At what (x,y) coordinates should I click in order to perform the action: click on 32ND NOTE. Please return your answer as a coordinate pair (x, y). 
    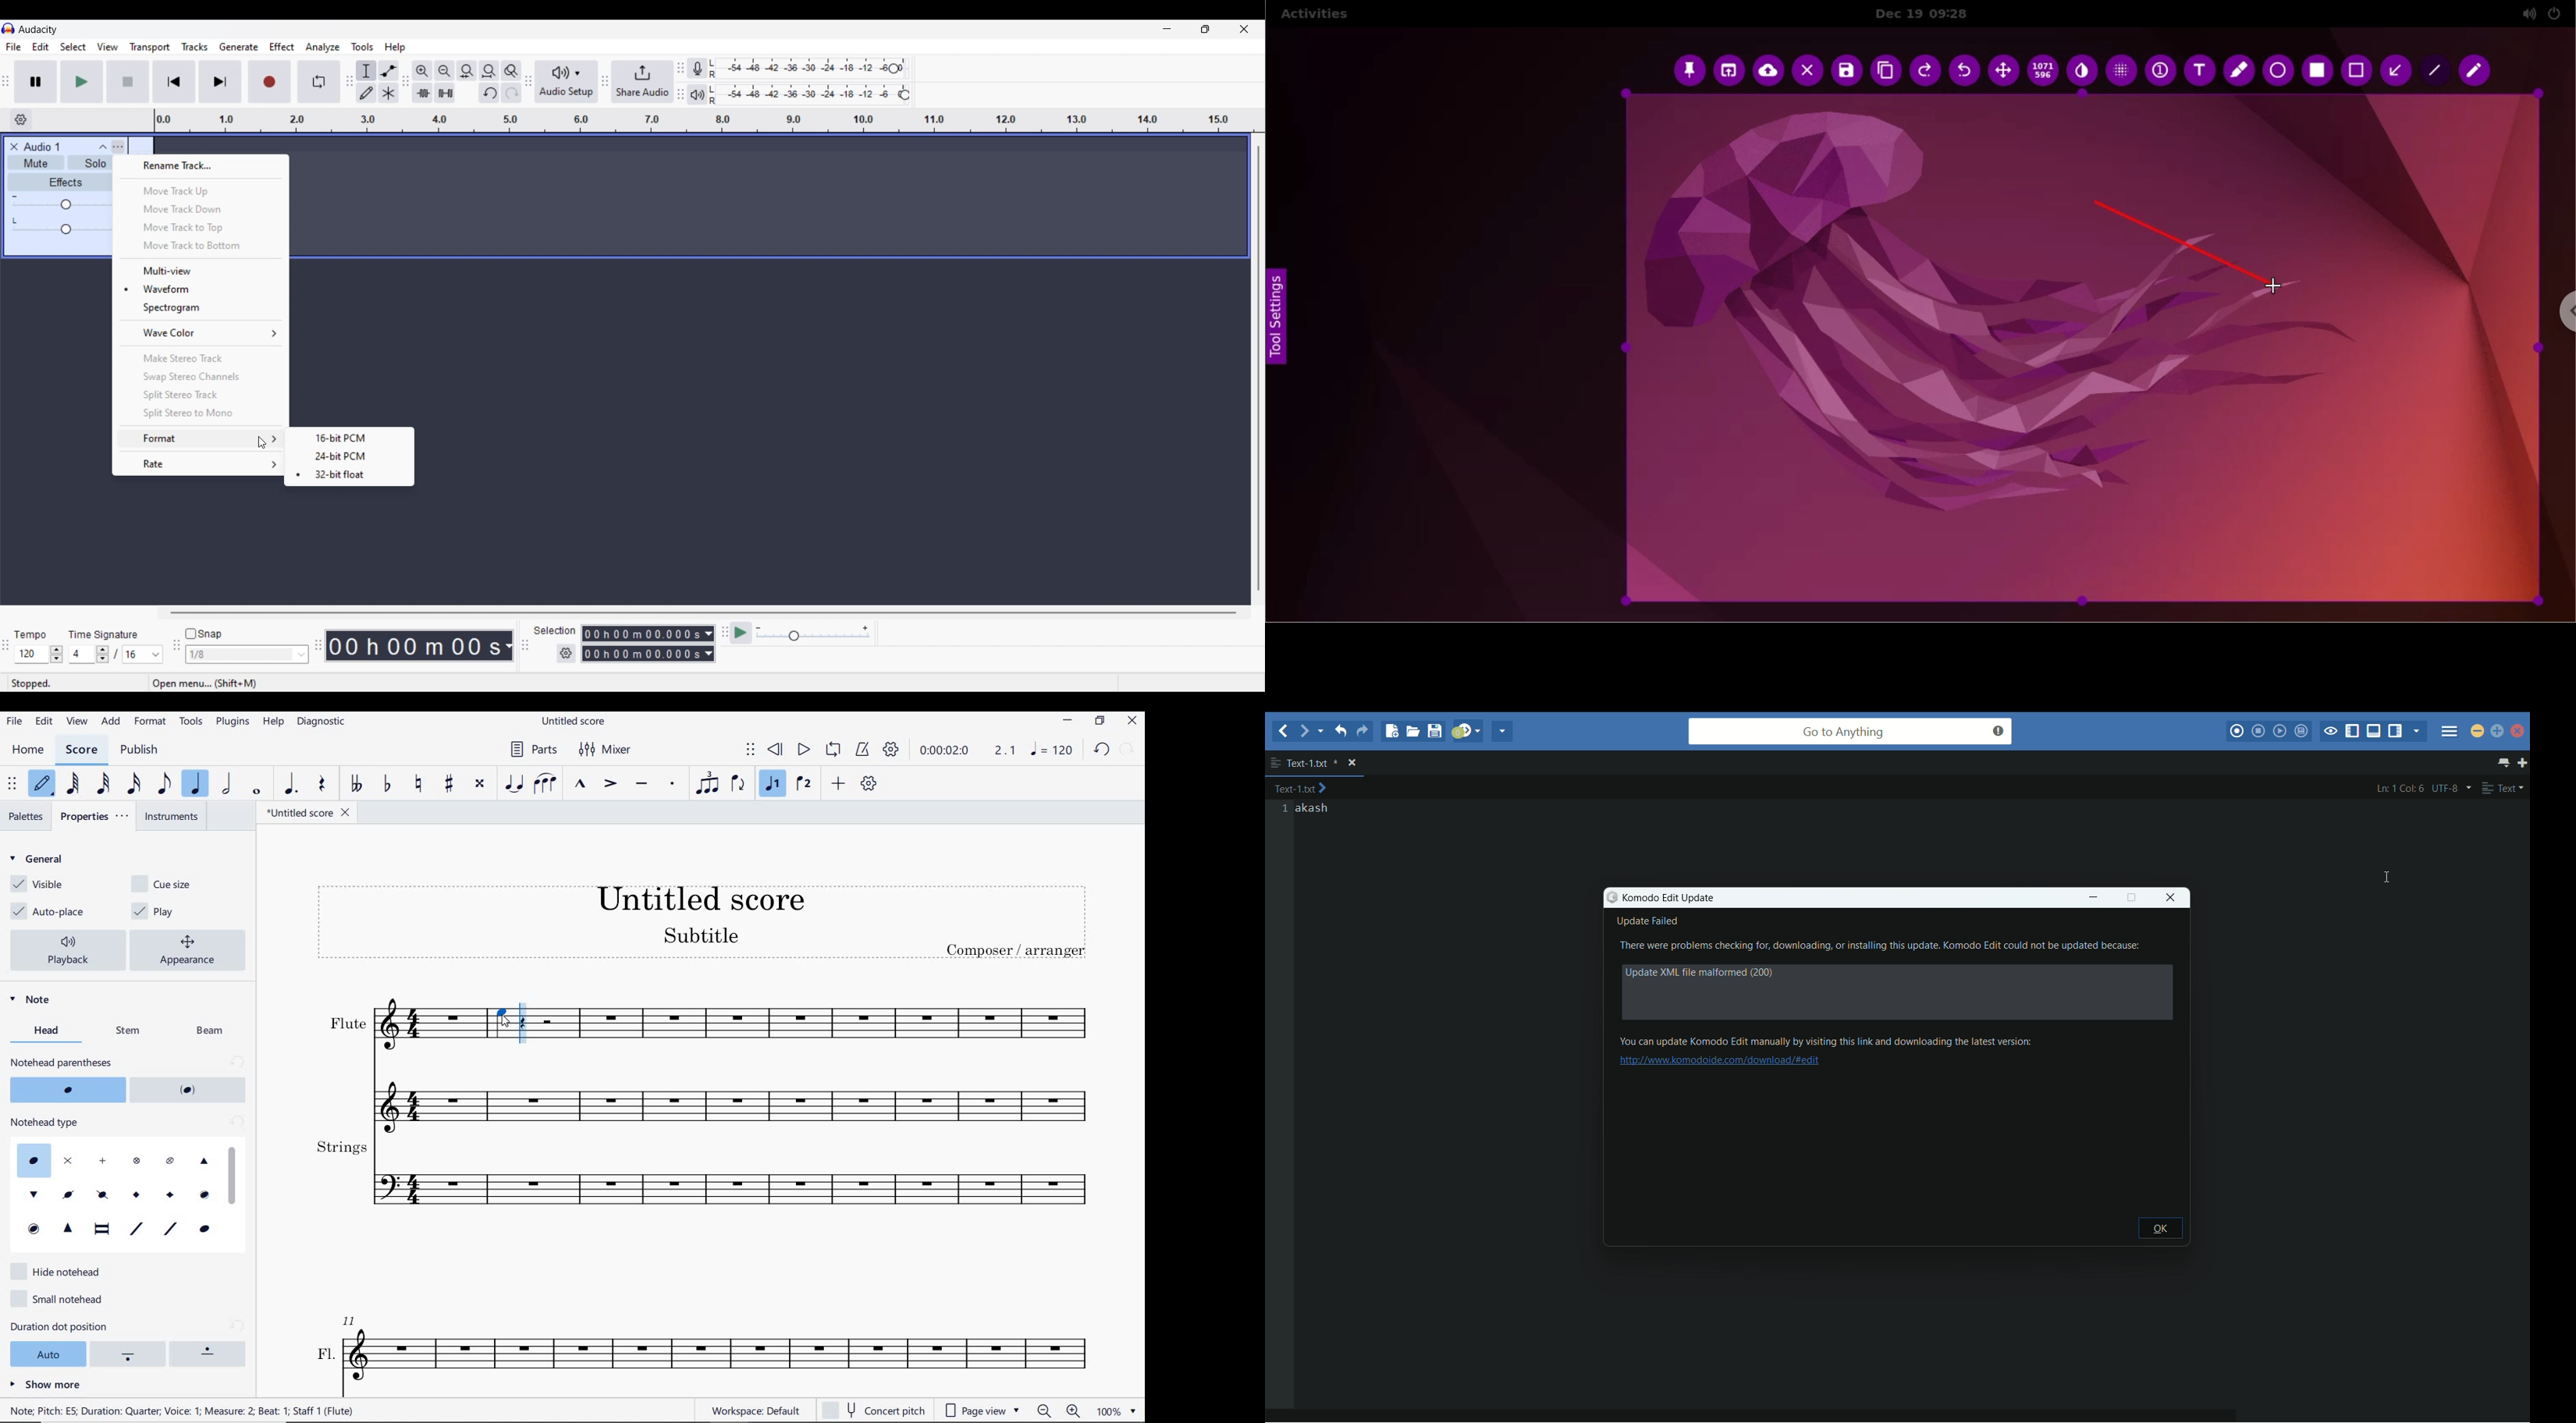
    Looking at the image, I should click on (102, 784).